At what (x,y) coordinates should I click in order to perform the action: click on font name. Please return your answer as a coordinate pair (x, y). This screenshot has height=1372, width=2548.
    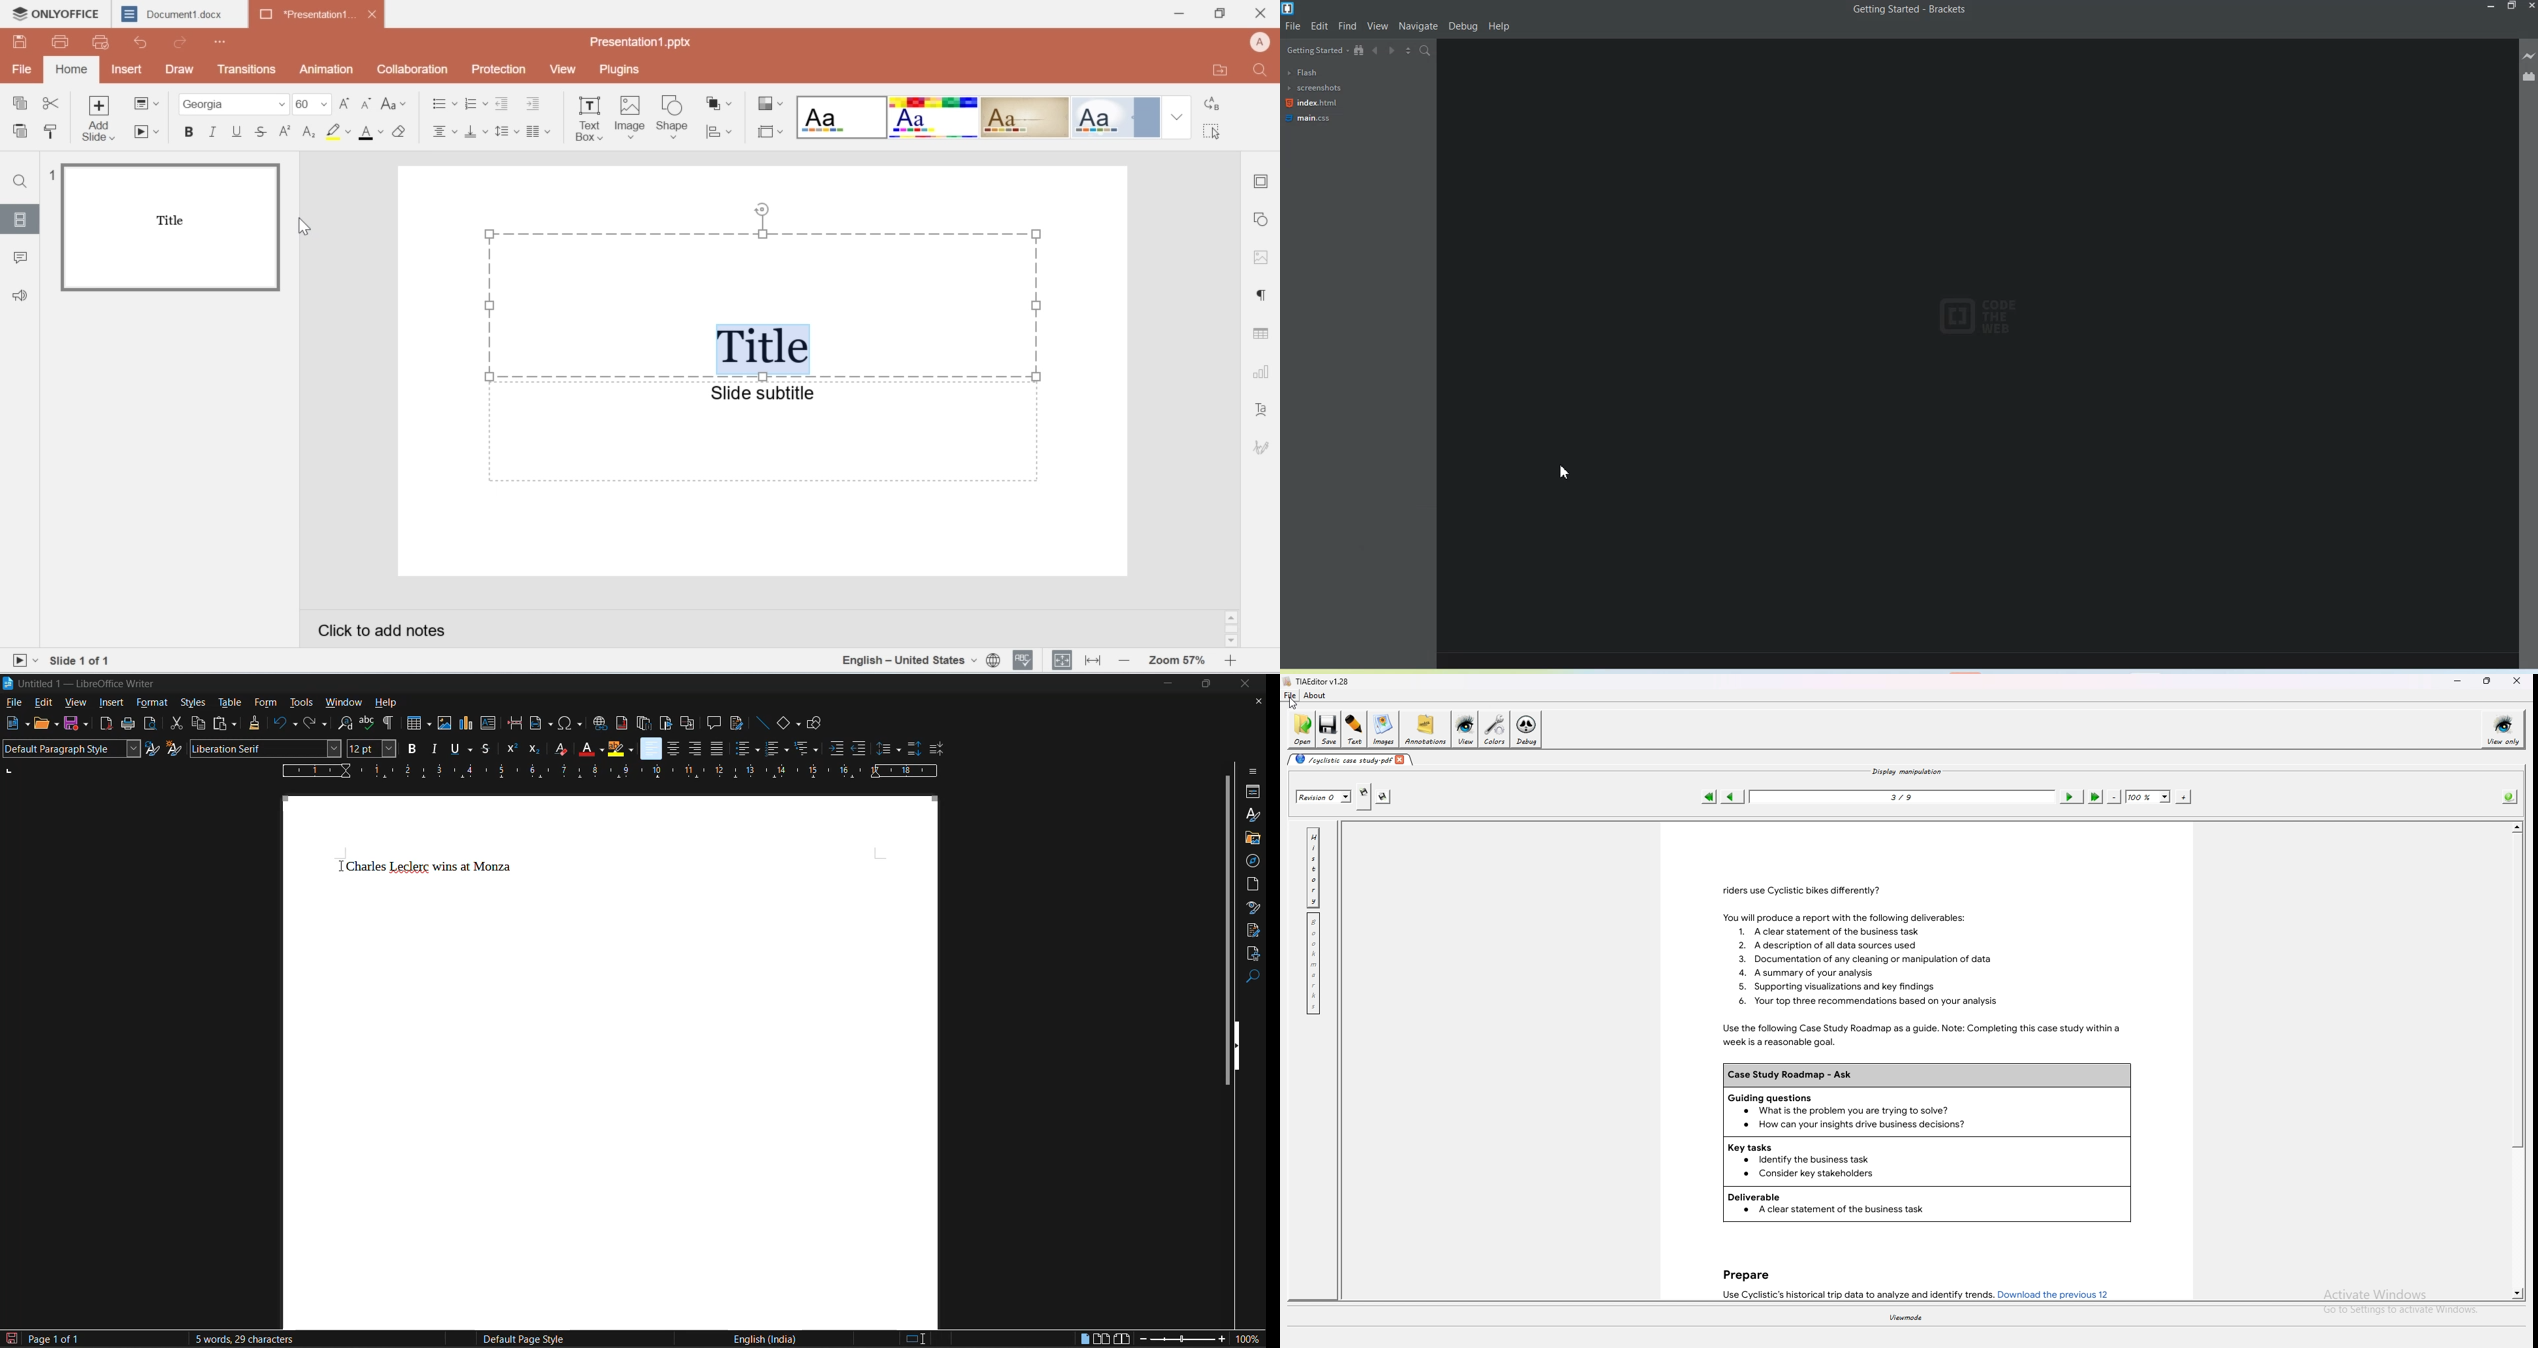
    Looking at the image, I should click on (263, 748).